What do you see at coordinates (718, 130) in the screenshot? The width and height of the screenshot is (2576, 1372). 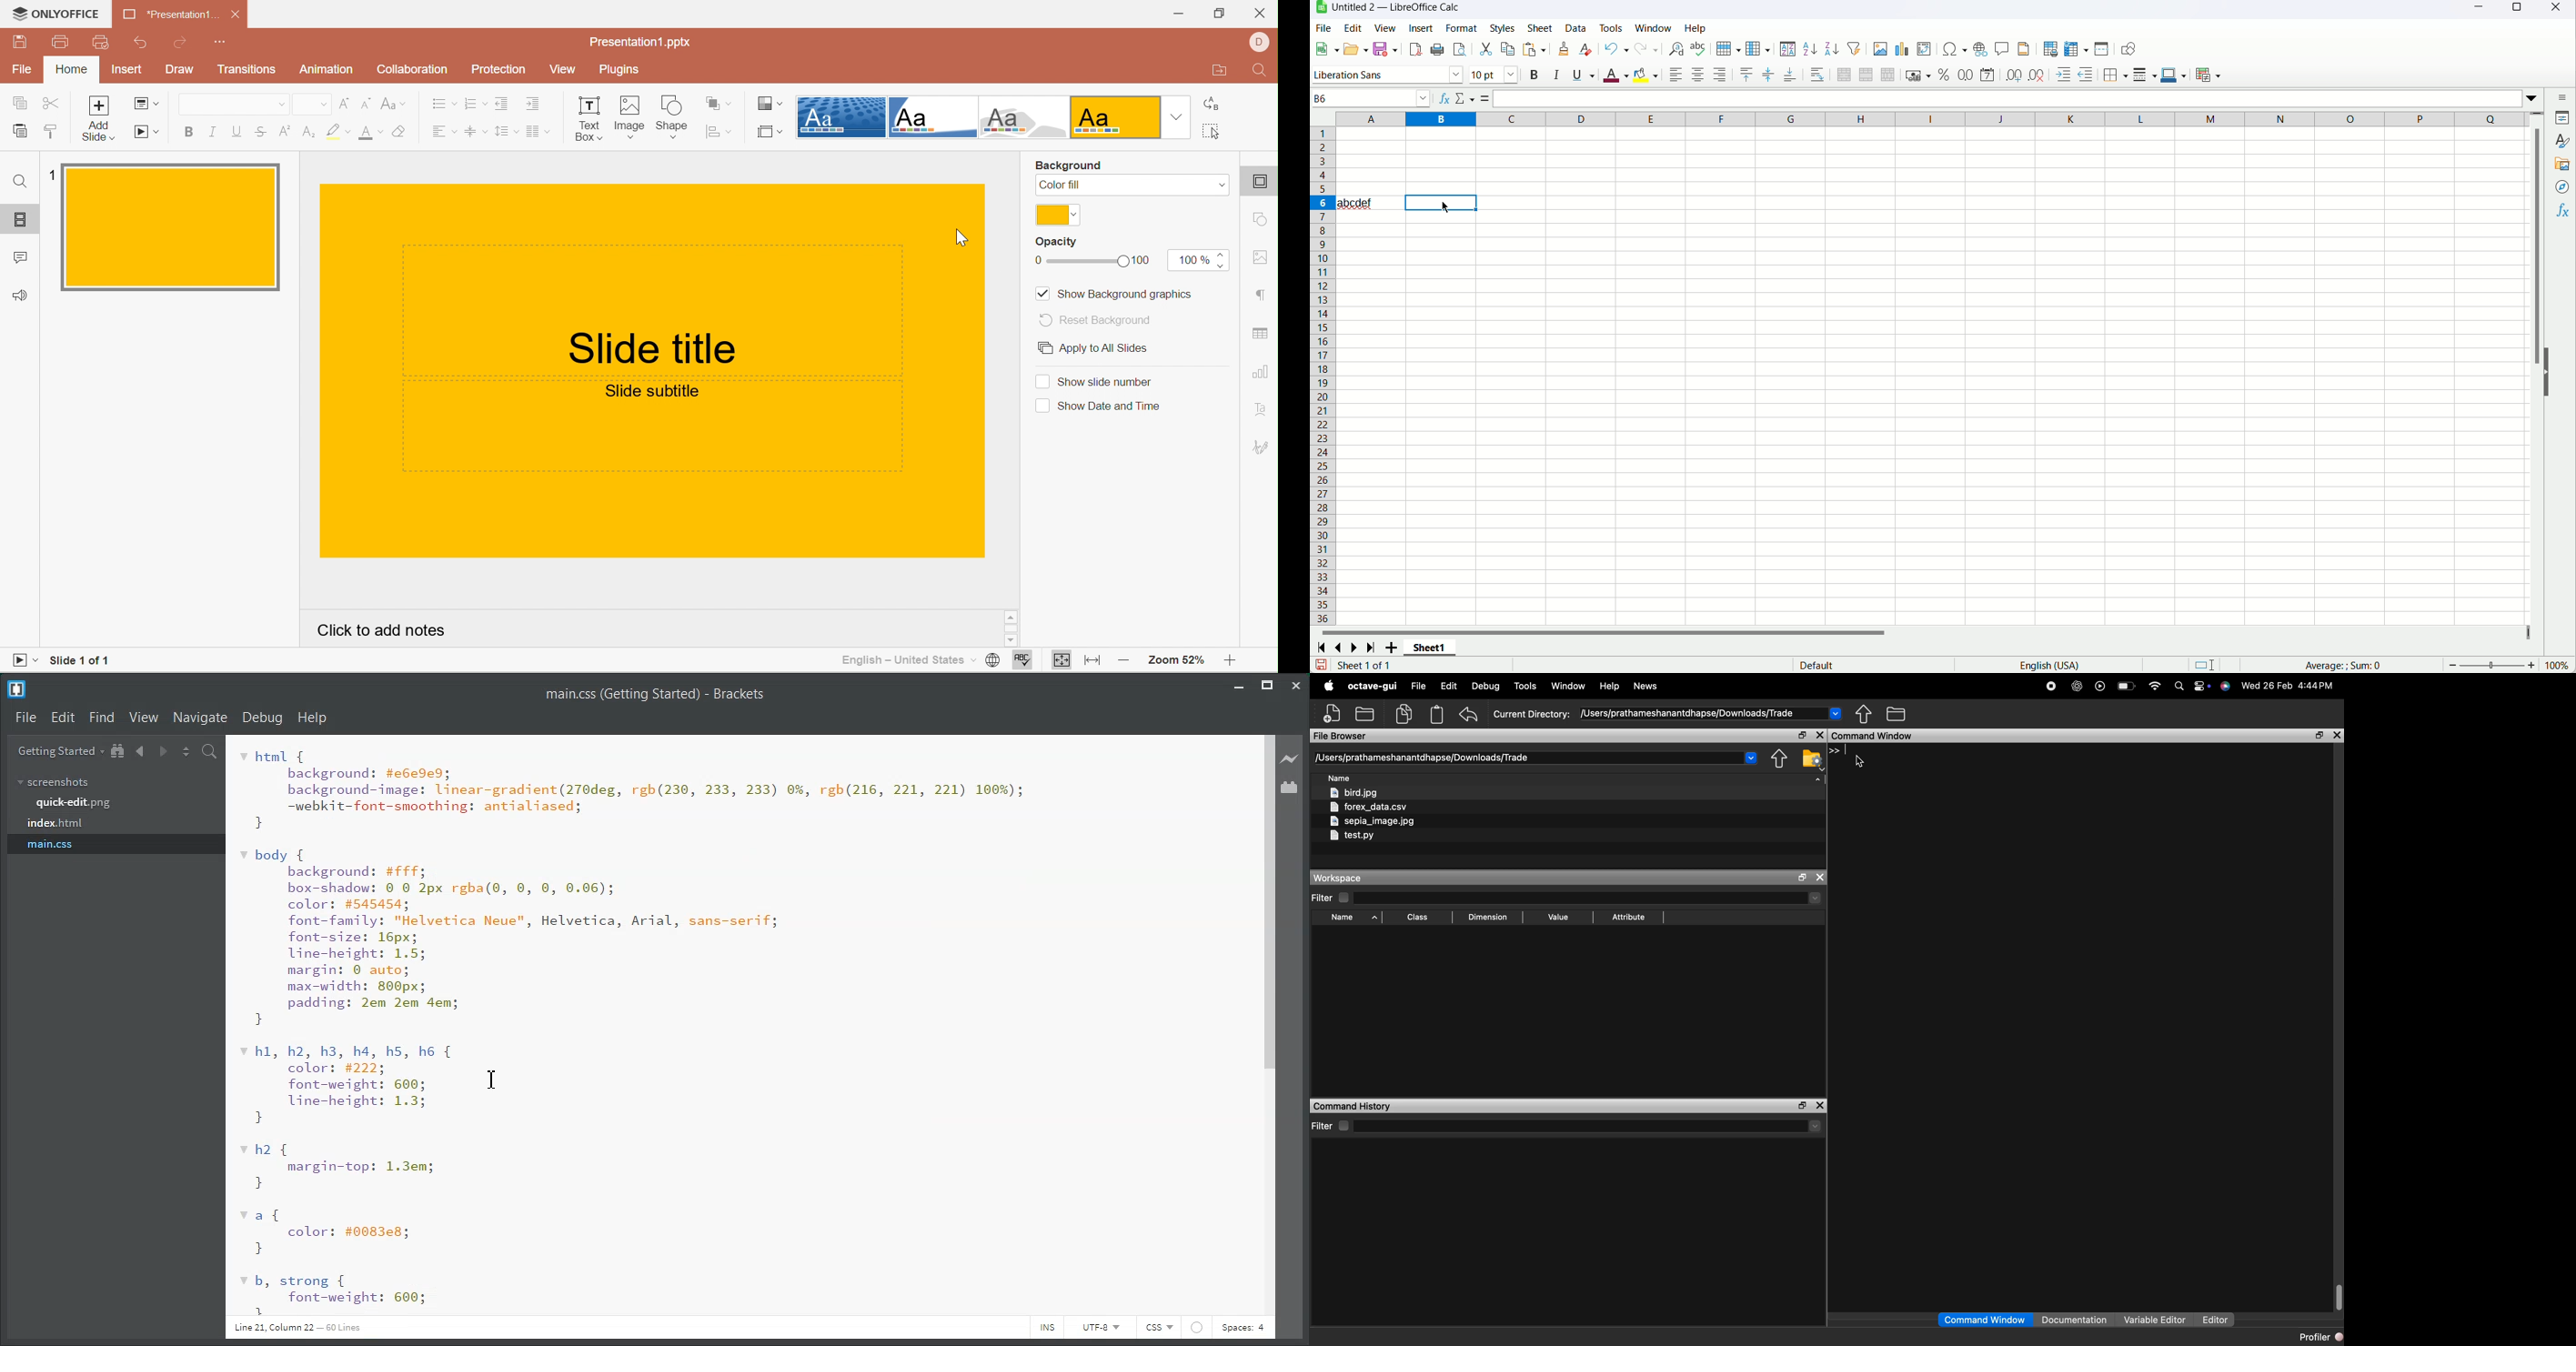 I see `Align shape` at bounding box center [718, 130].